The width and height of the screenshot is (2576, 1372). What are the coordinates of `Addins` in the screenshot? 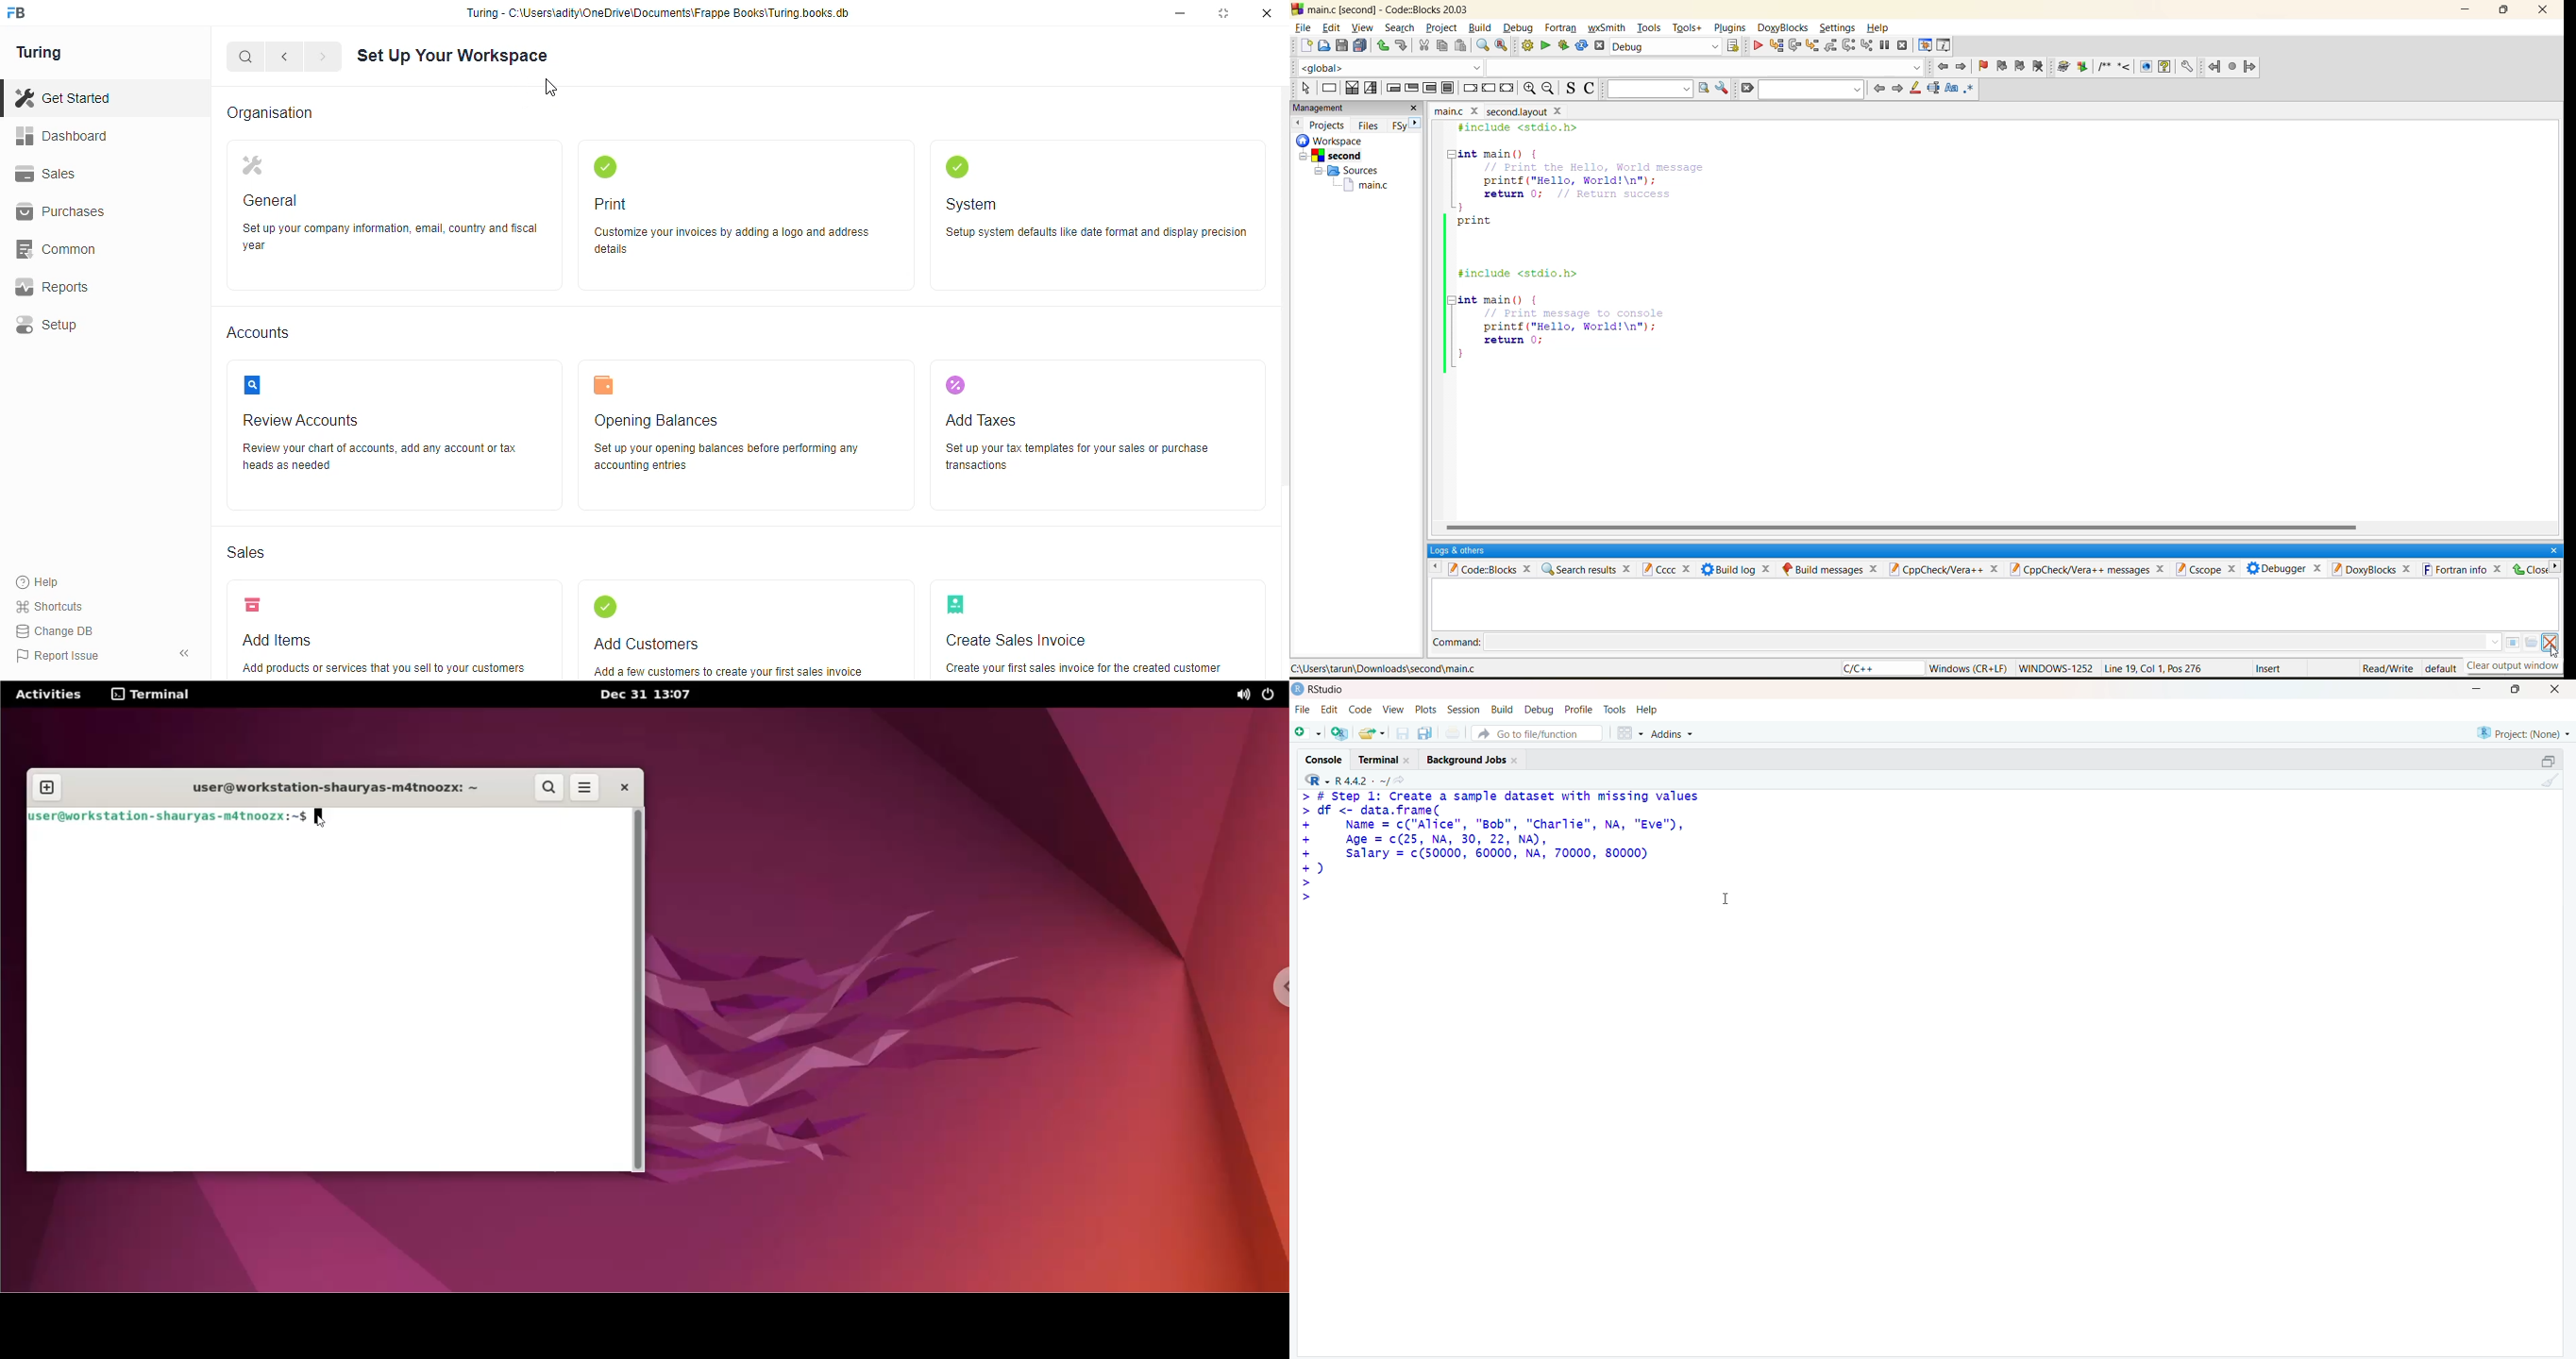 It's located at (1680, 732).